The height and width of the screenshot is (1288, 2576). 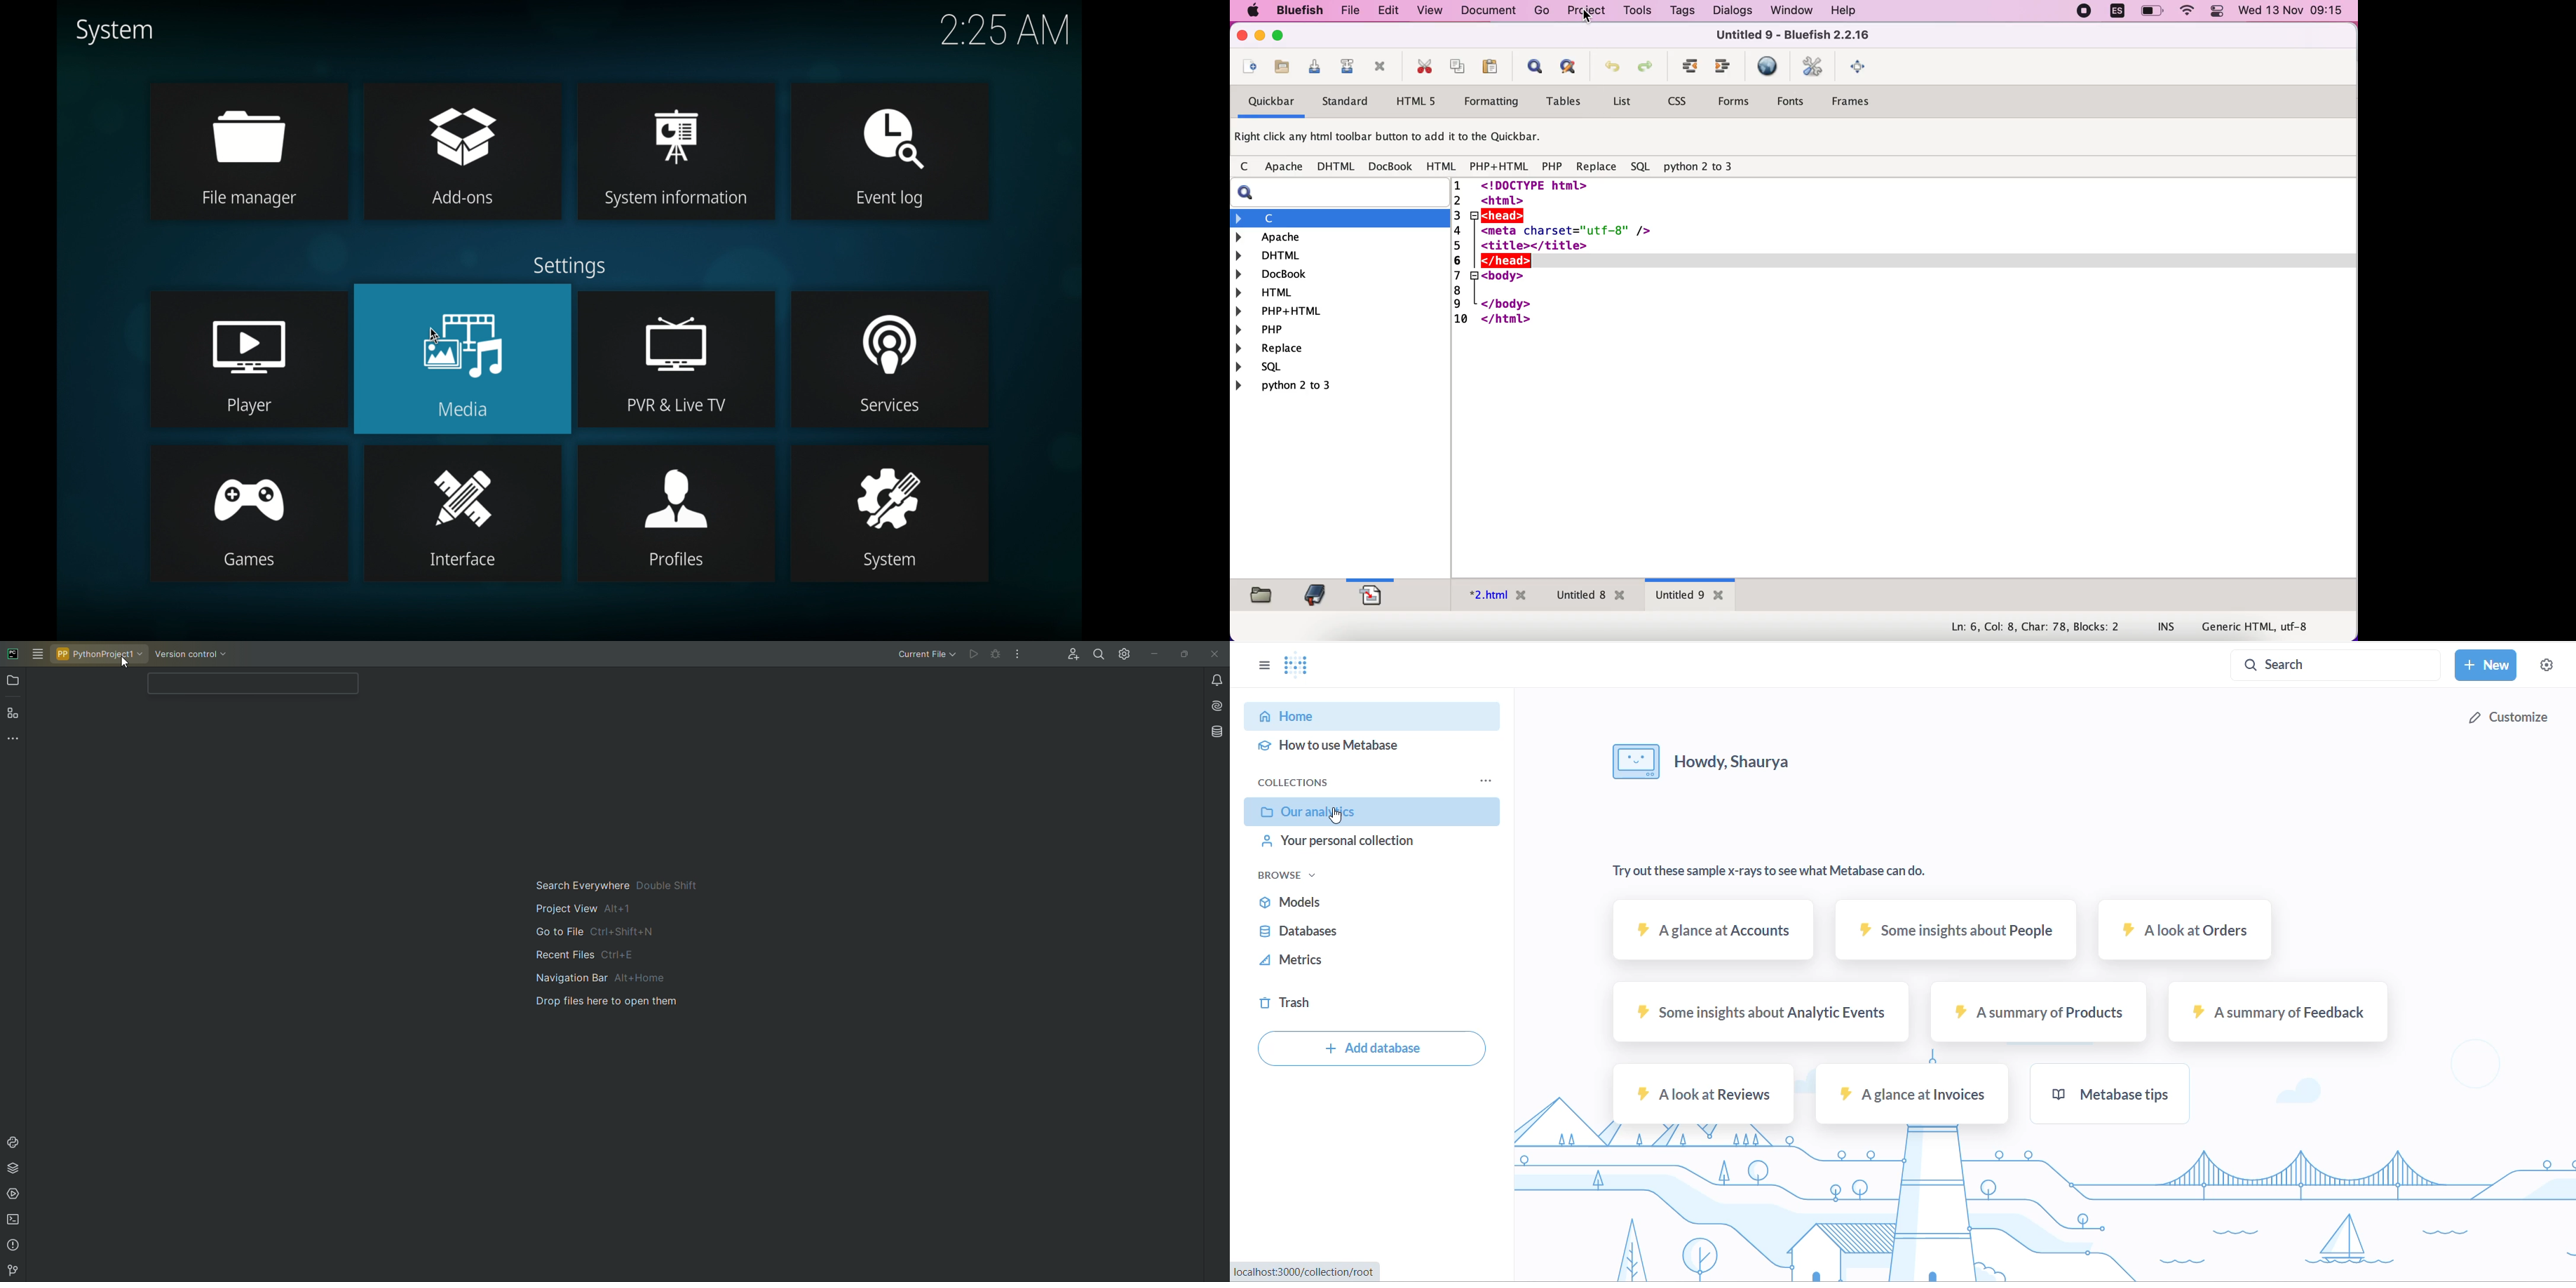 What do you see at coordinates (249, 489) in the screenshot?
I see `games` at bounding box center [249, 489].